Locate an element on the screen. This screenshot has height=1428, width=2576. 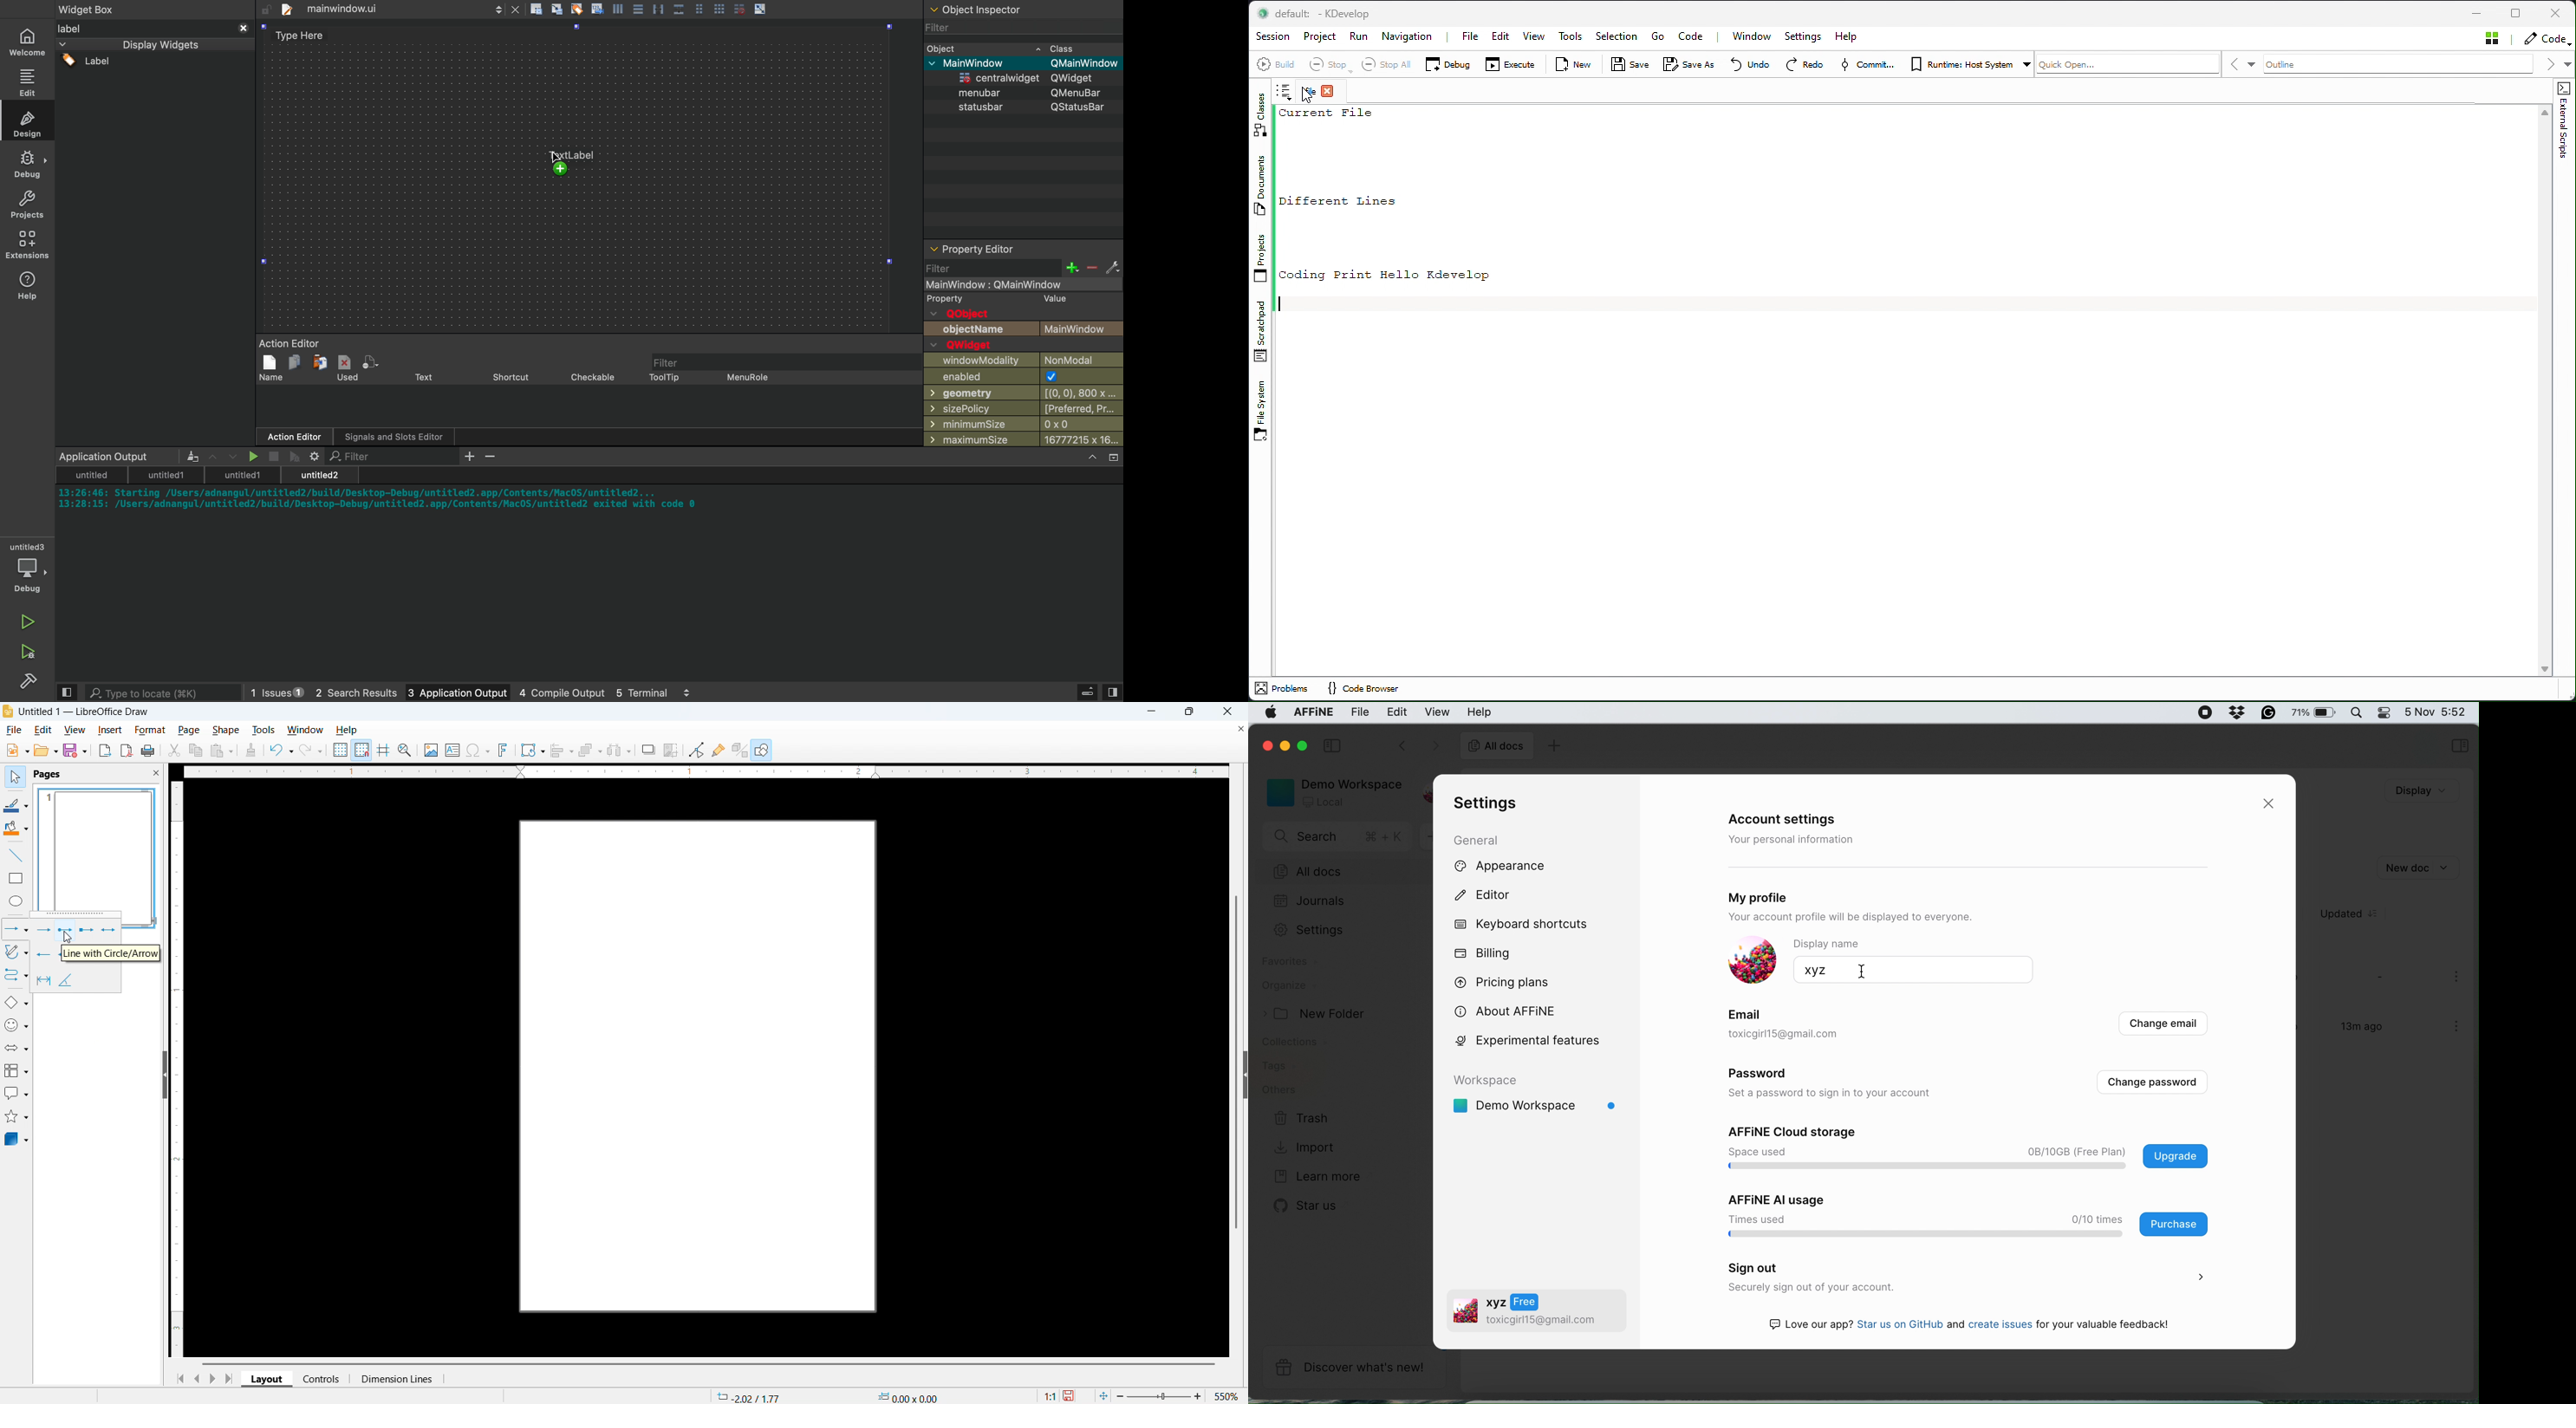
Expand panel  is located at coordinates (1244, 1074).